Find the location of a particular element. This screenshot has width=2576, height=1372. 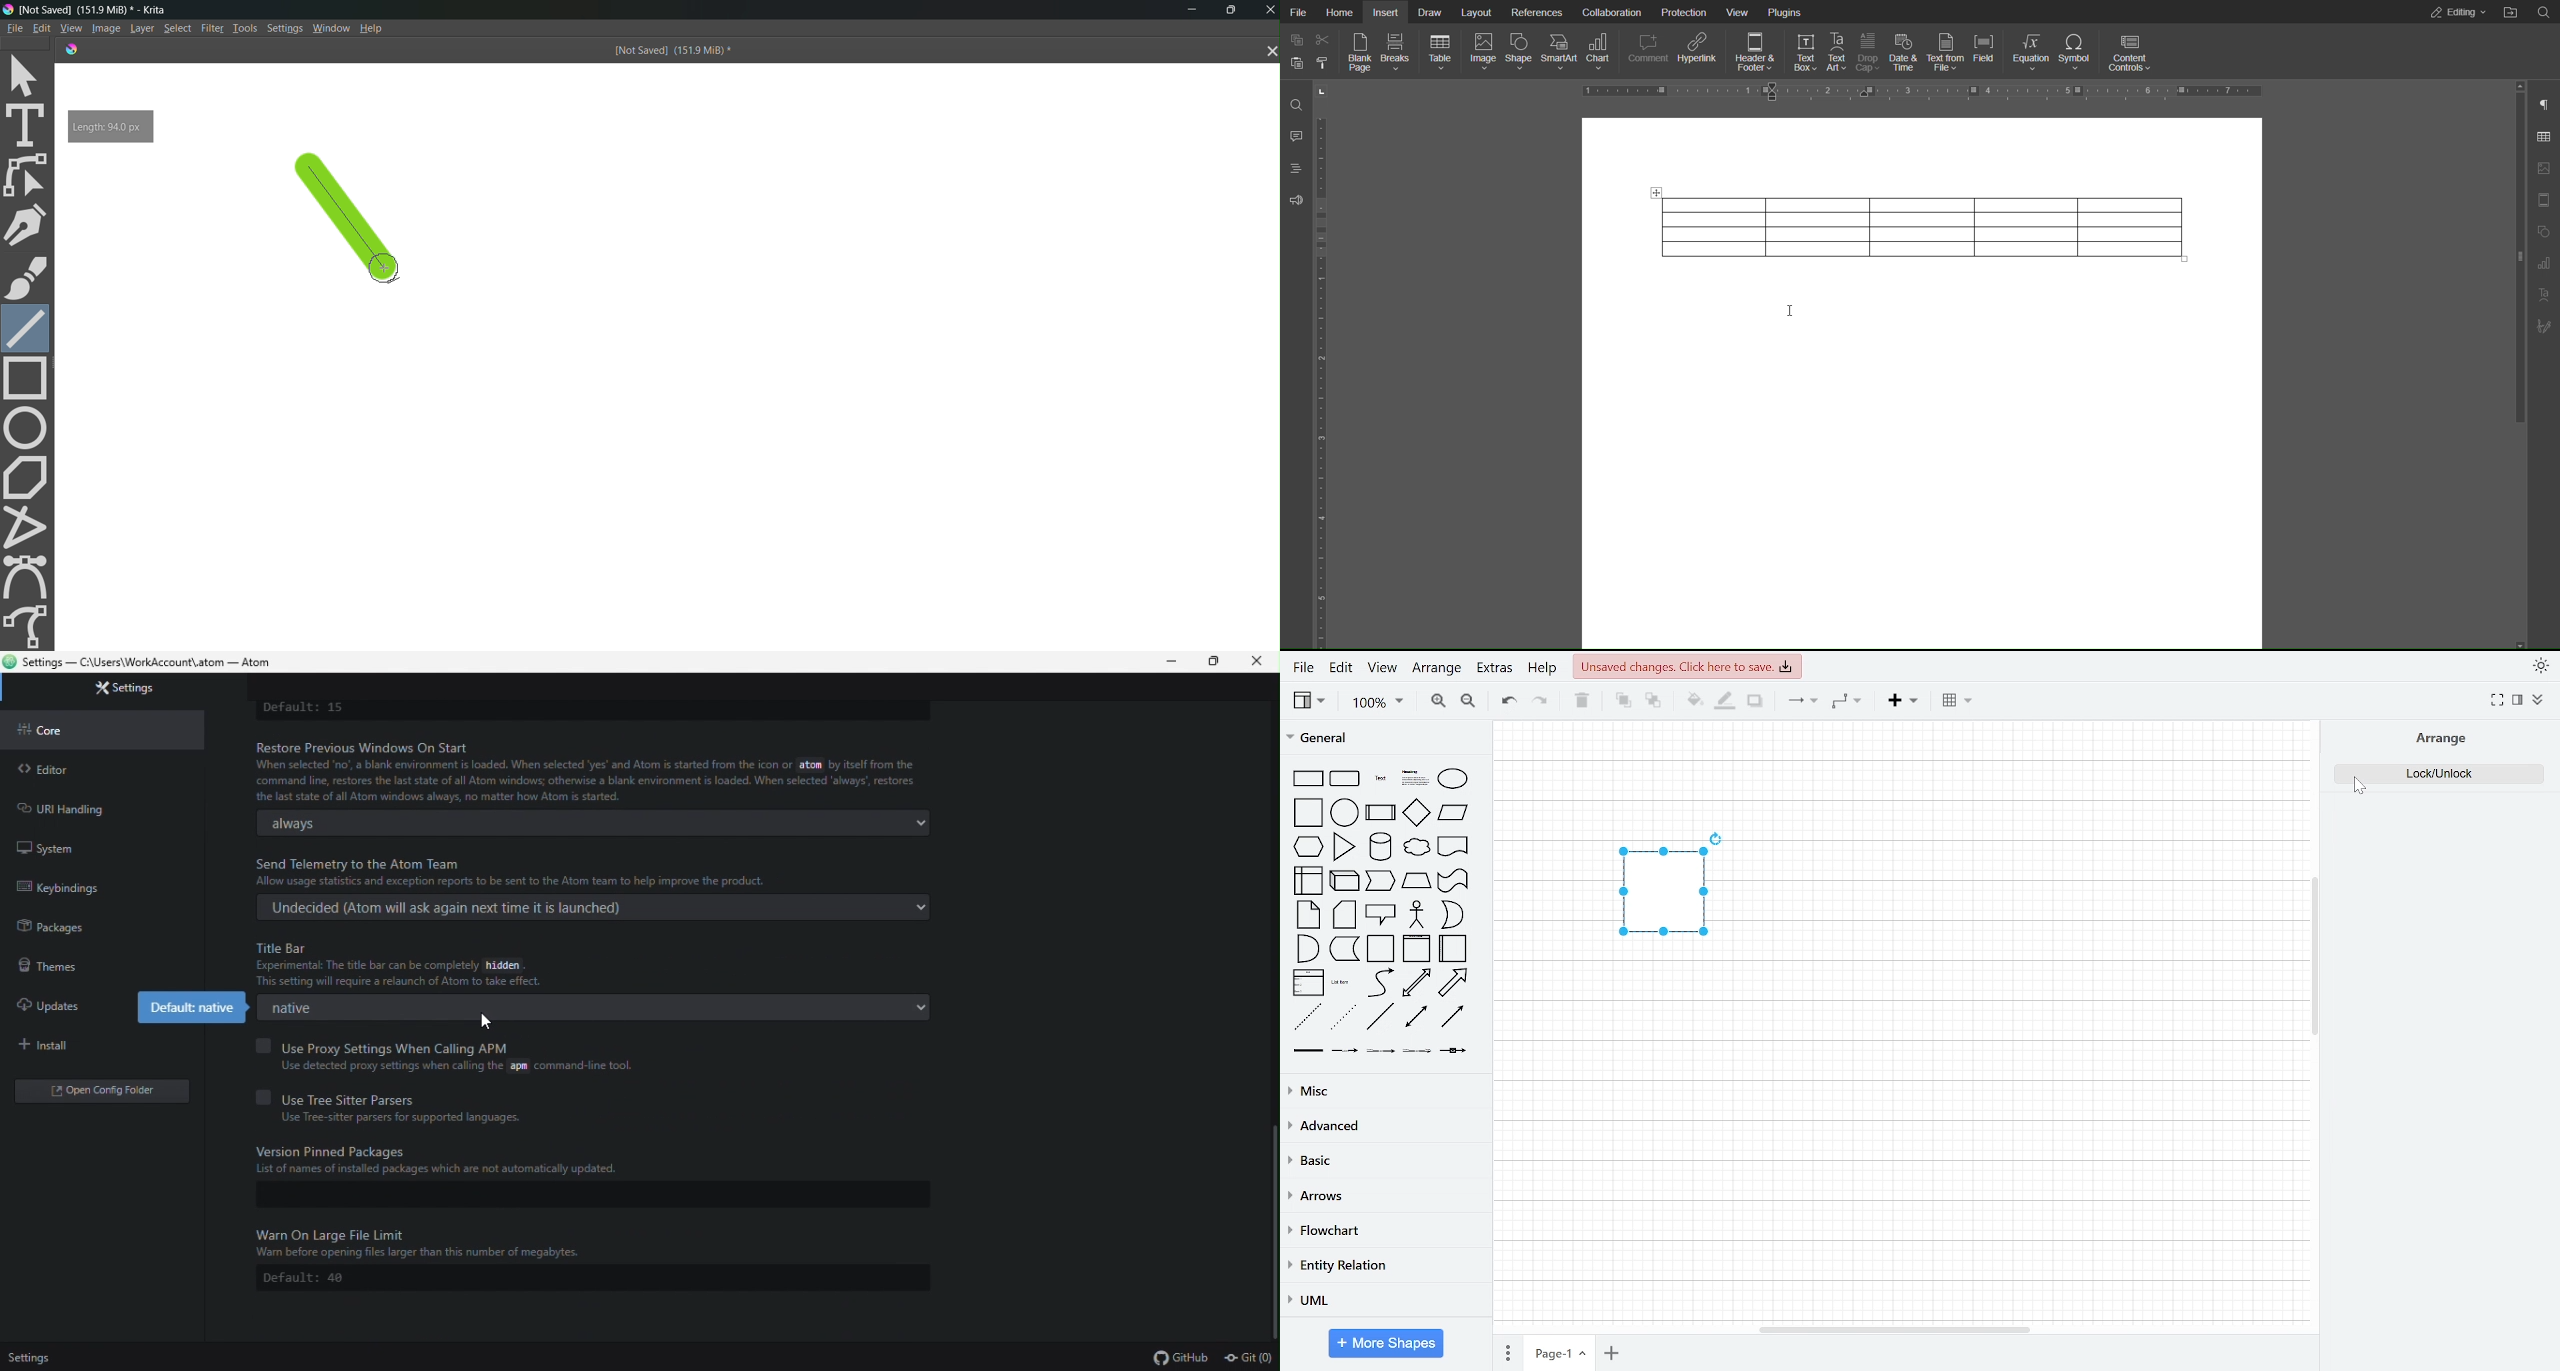

Settings is located at coordinates (286, 30).